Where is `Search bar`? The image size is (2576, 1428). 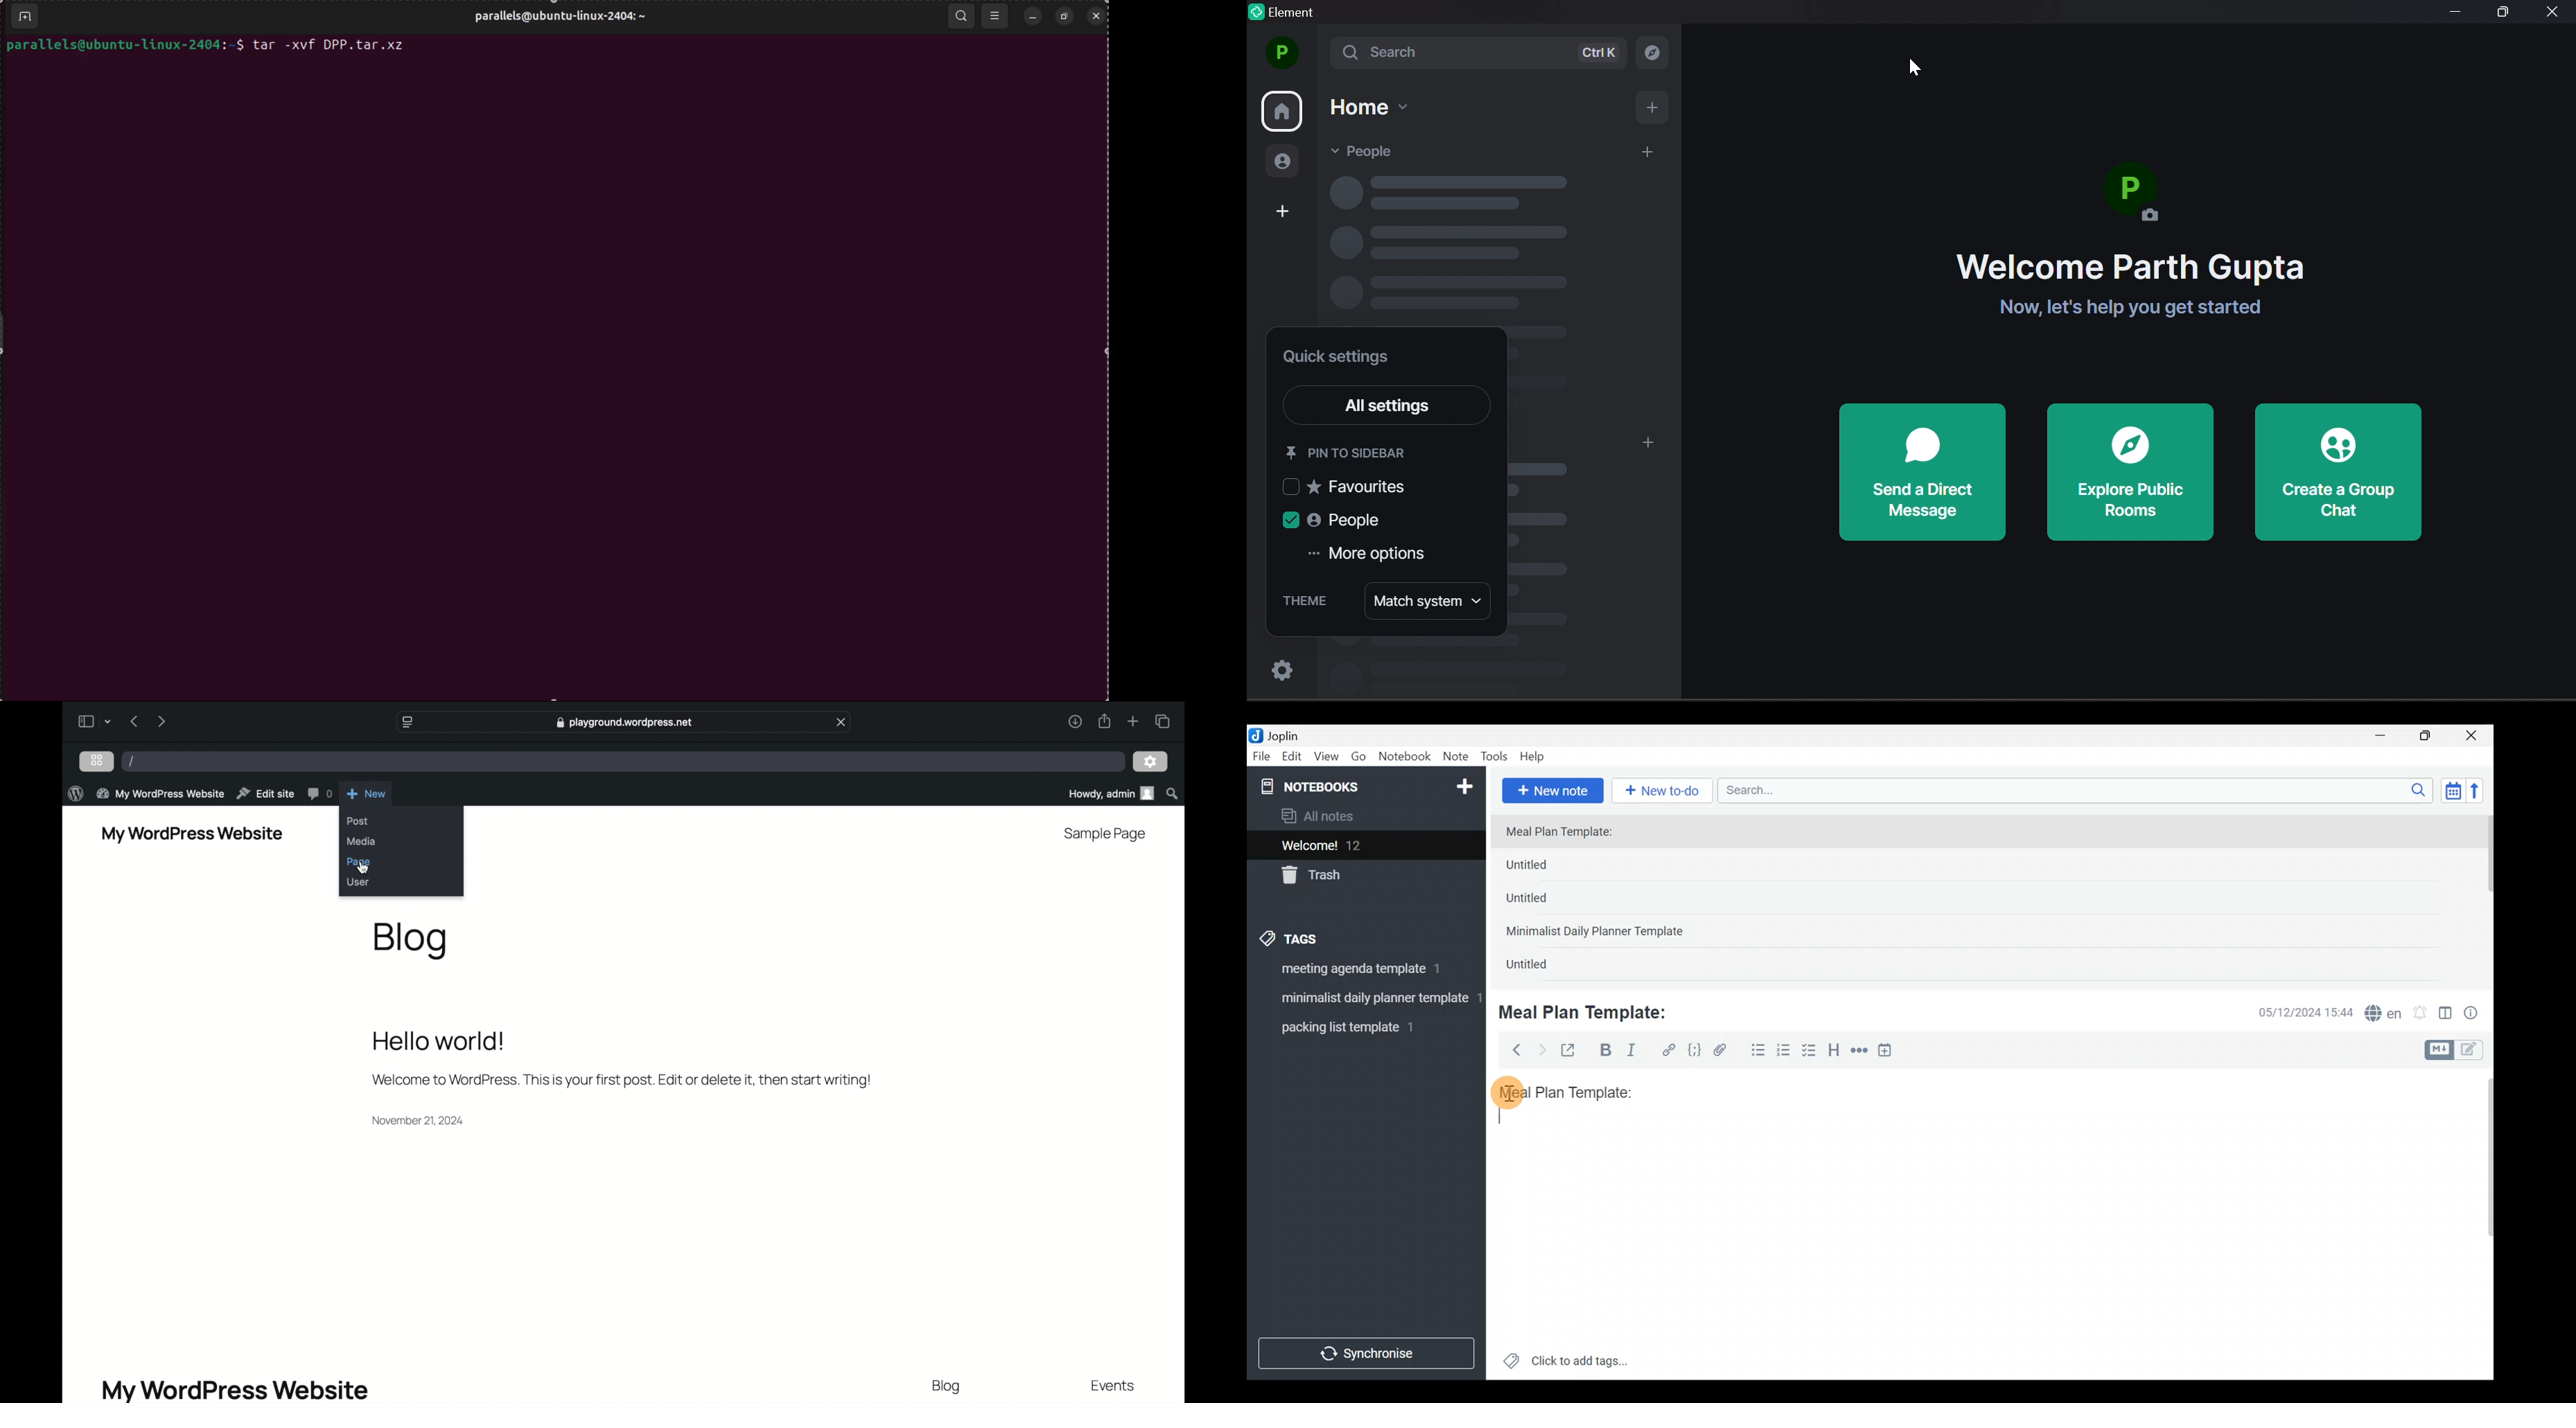
Search bar is located at coordinates (2079, 789).